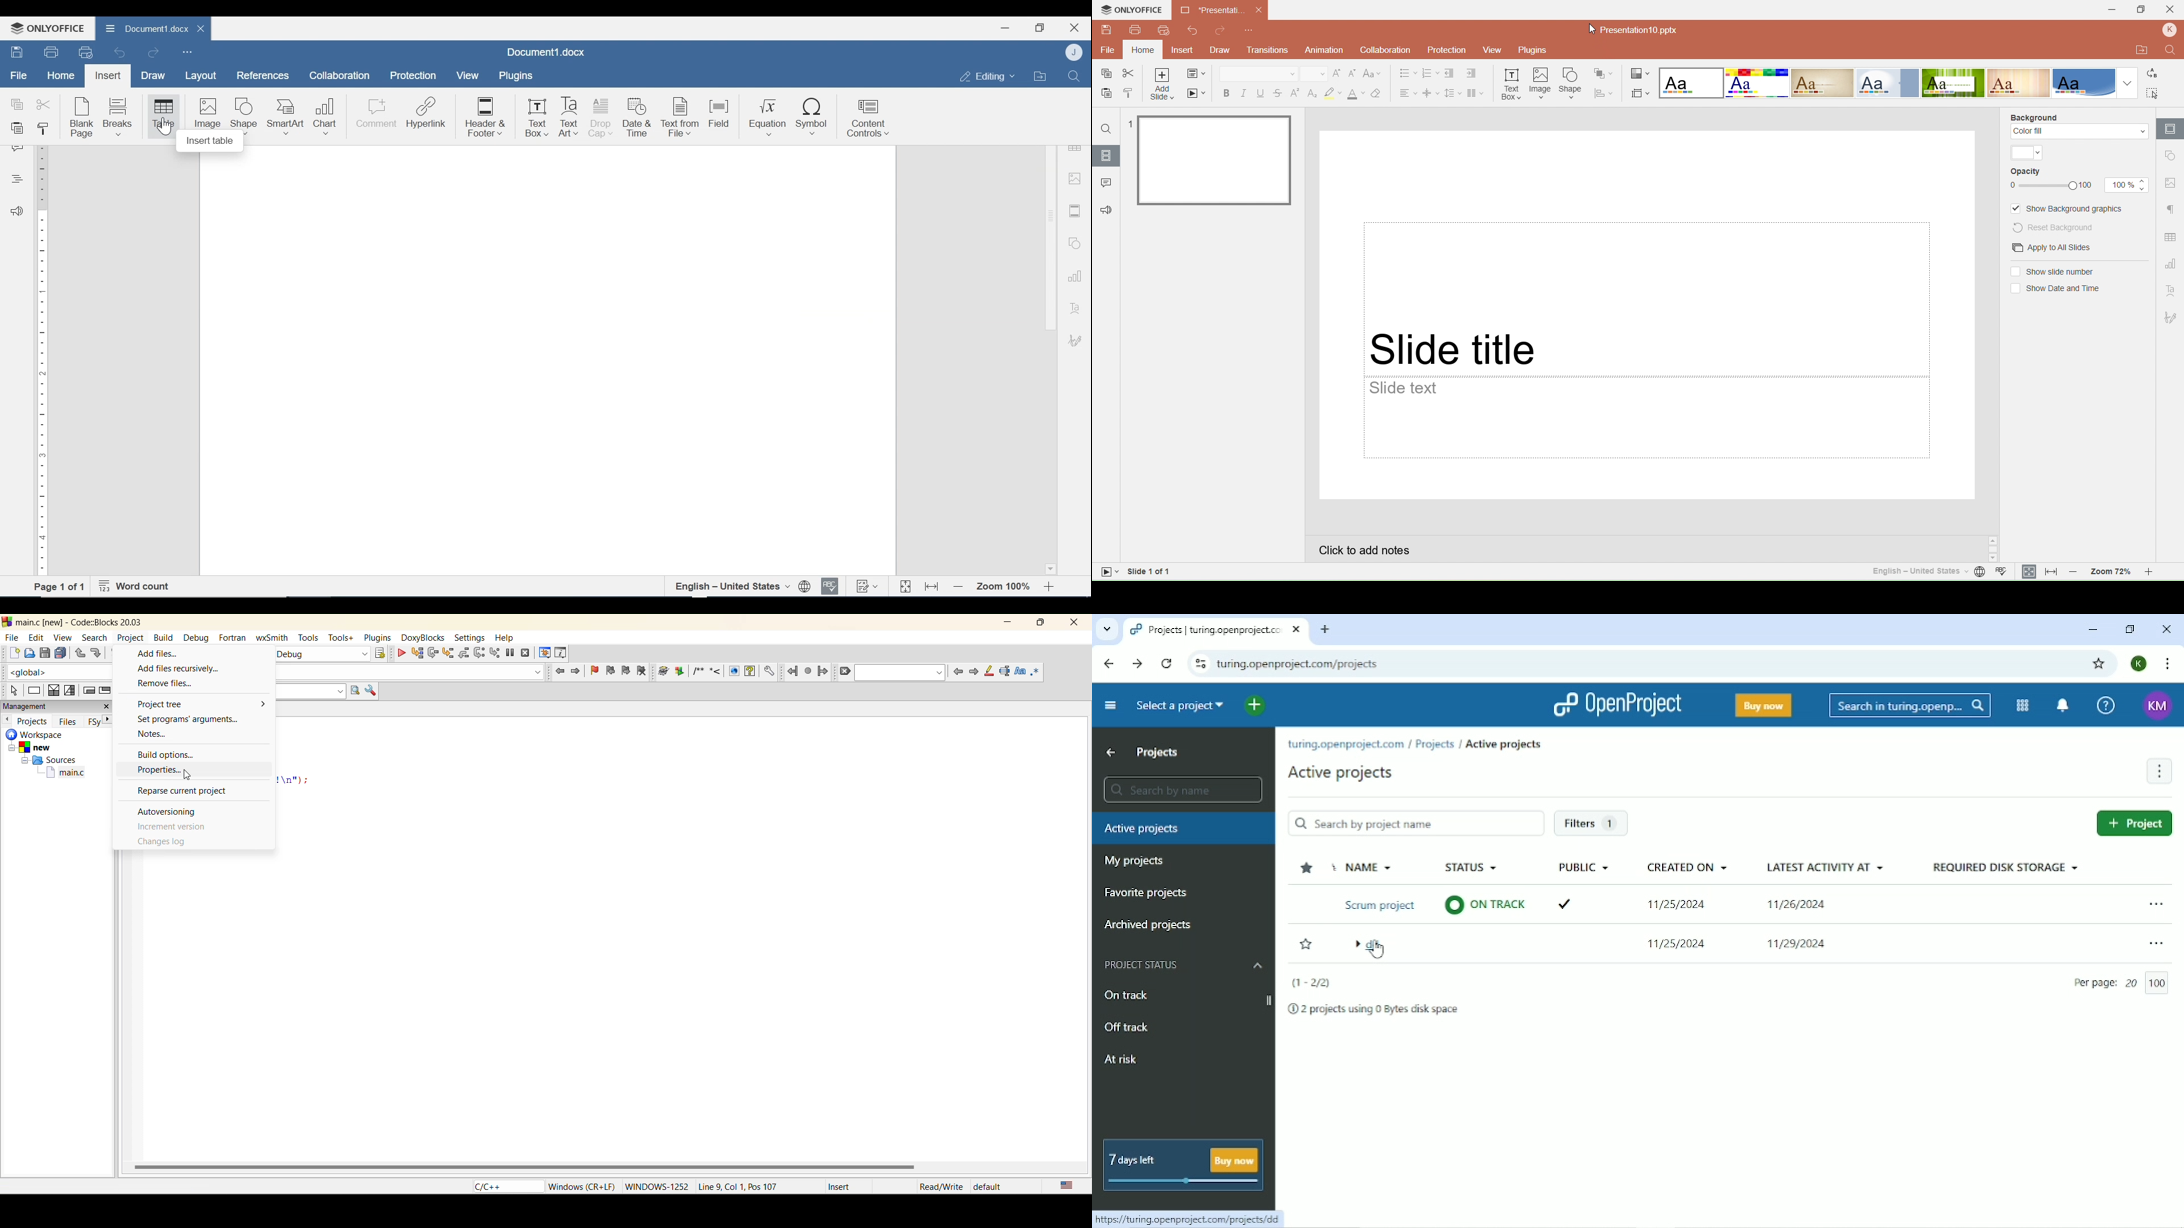 The width and height of the screenshot is (2184, 1232). Describe the element at coordinates (1123, 1061) in the screenshot. I see `At risk` at that location.